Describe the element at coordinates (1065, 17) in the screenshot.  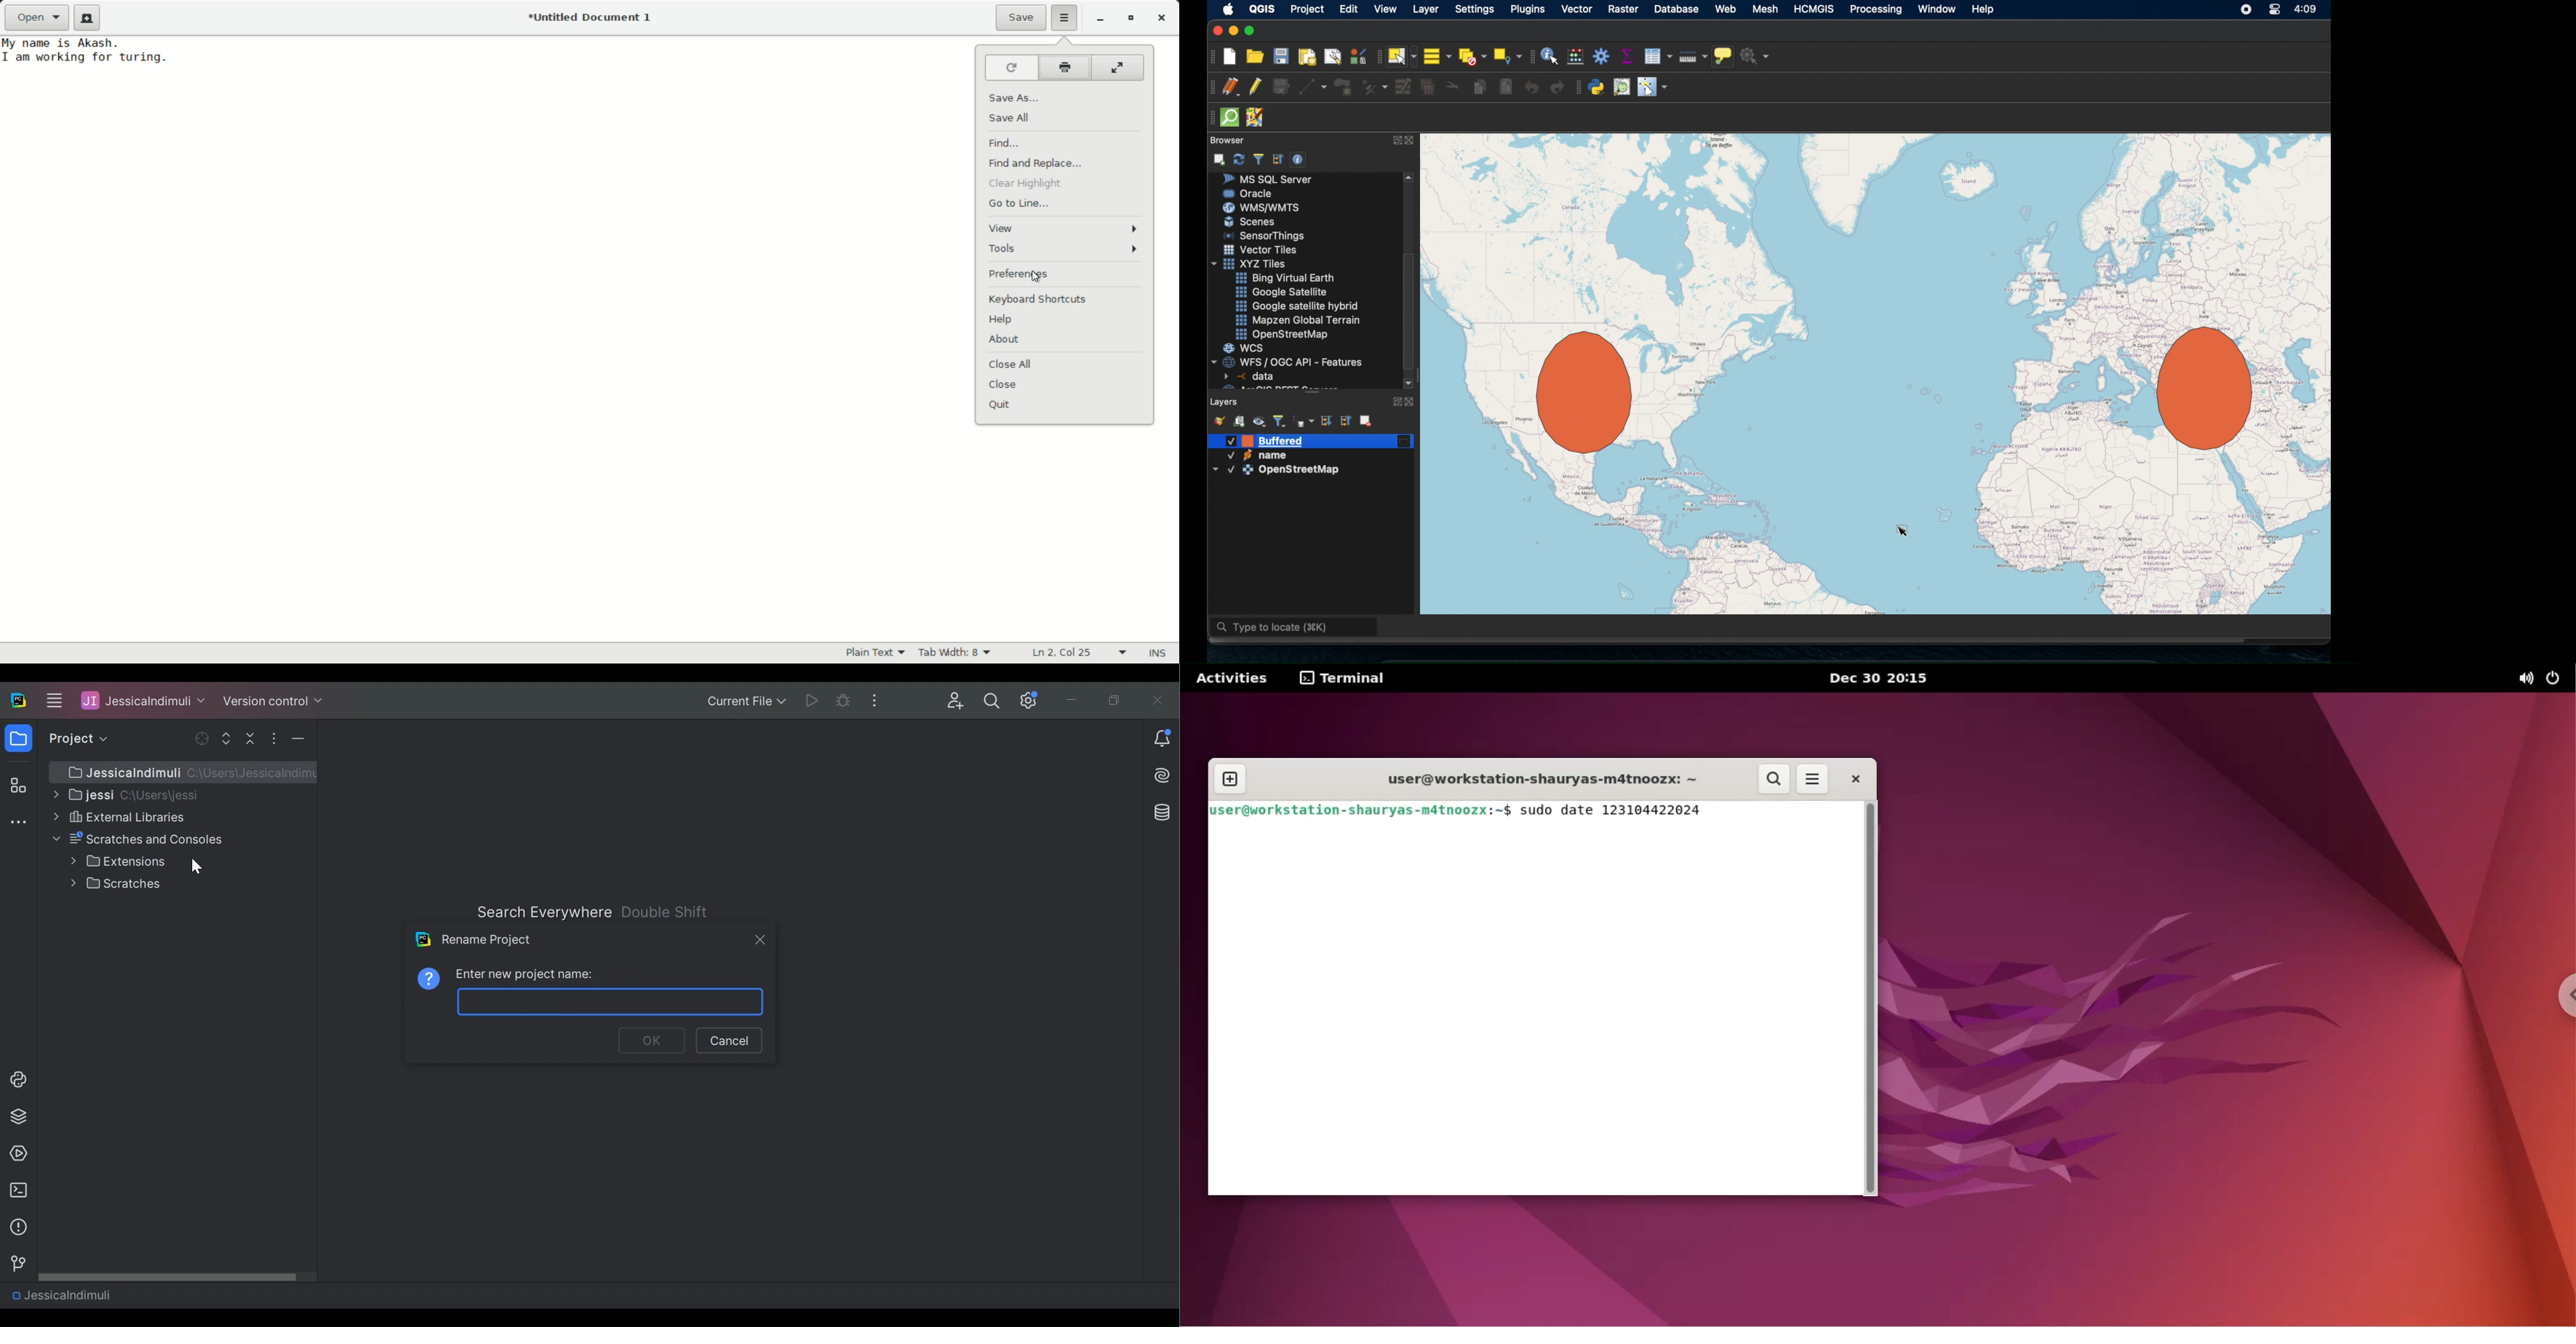
I see `more options` at that location.